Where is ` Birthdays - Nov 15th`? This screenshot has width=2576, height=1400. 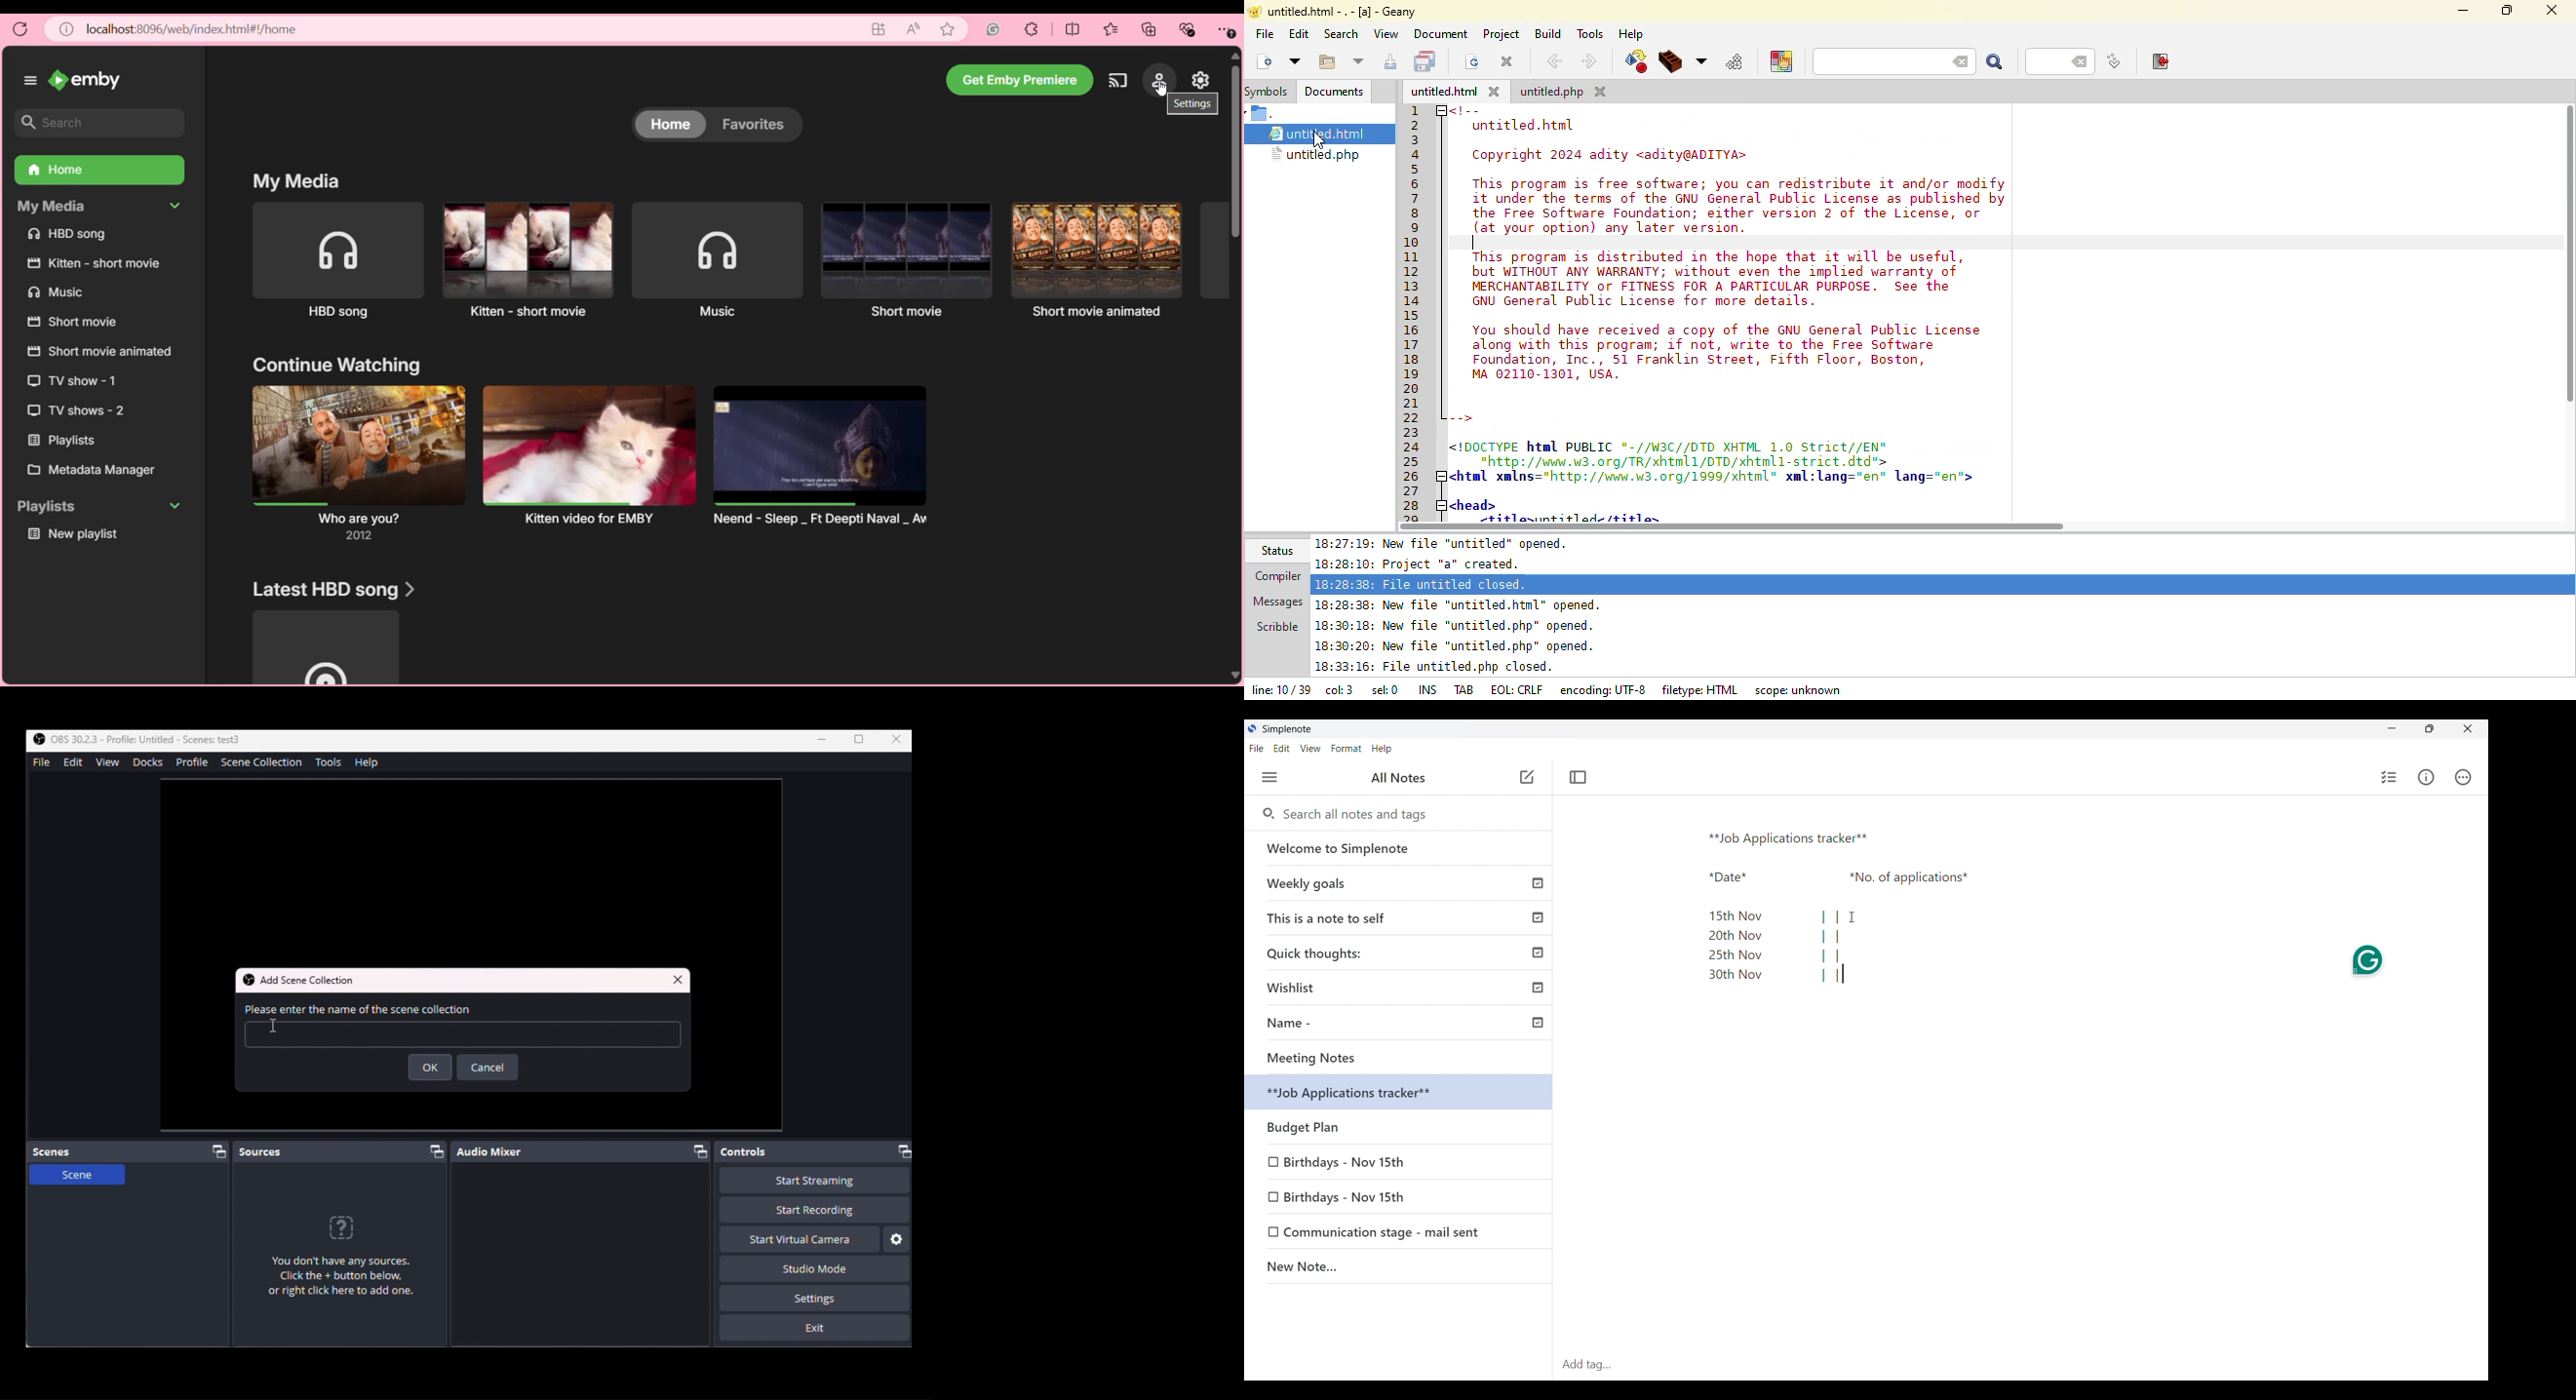  Birthdays - Nov 15th is located at coordinates (1400, 1124).